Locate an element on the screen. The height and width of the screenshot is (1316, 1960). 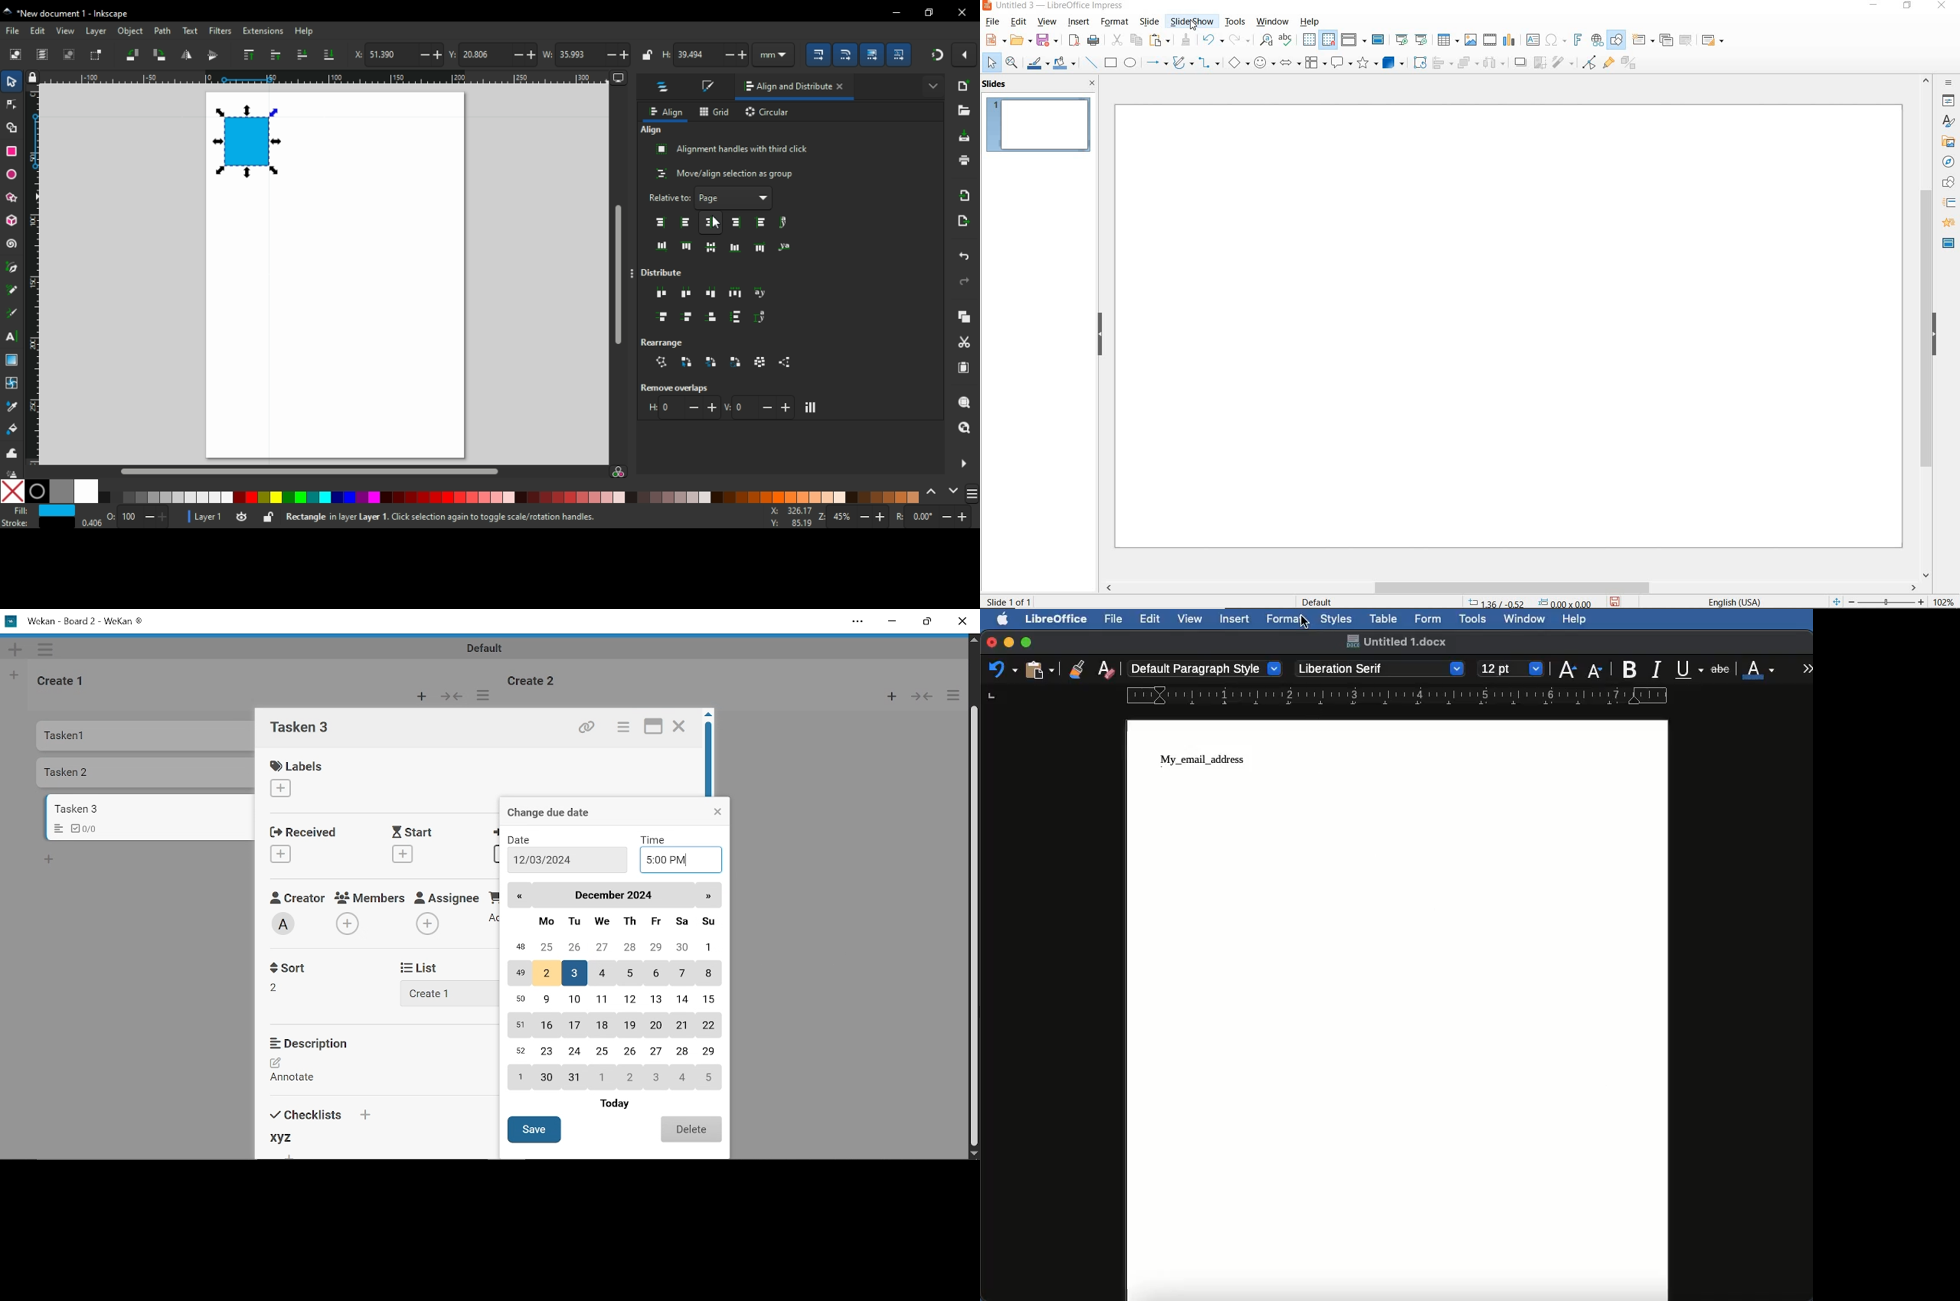
Add due date is located at coordinates (498, 855).